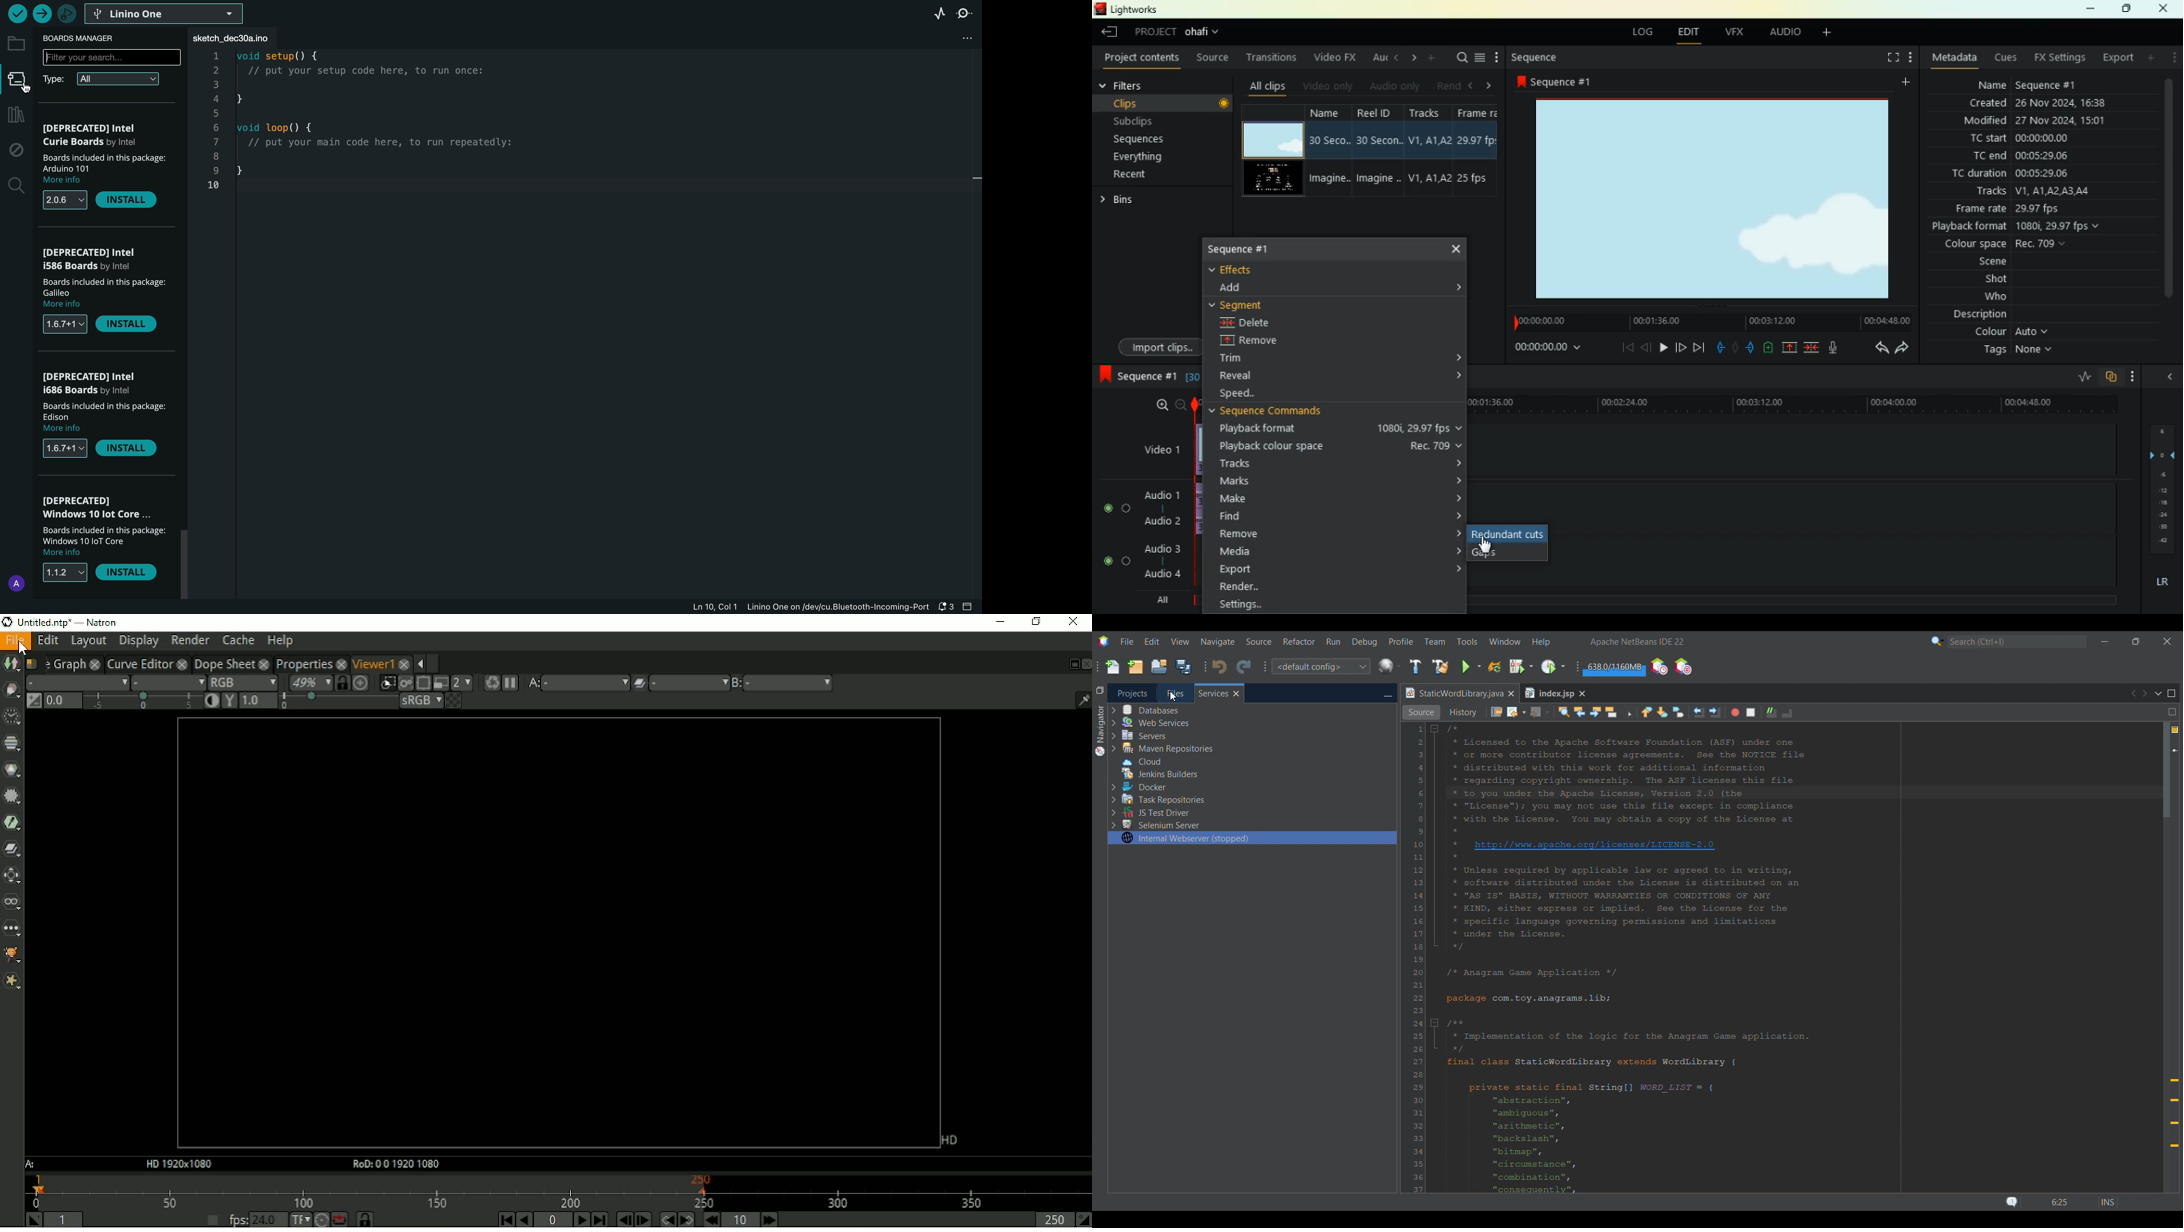  Describe the element at coordinates (1510, 549) in the screenshot. I see `gaps` at that location.